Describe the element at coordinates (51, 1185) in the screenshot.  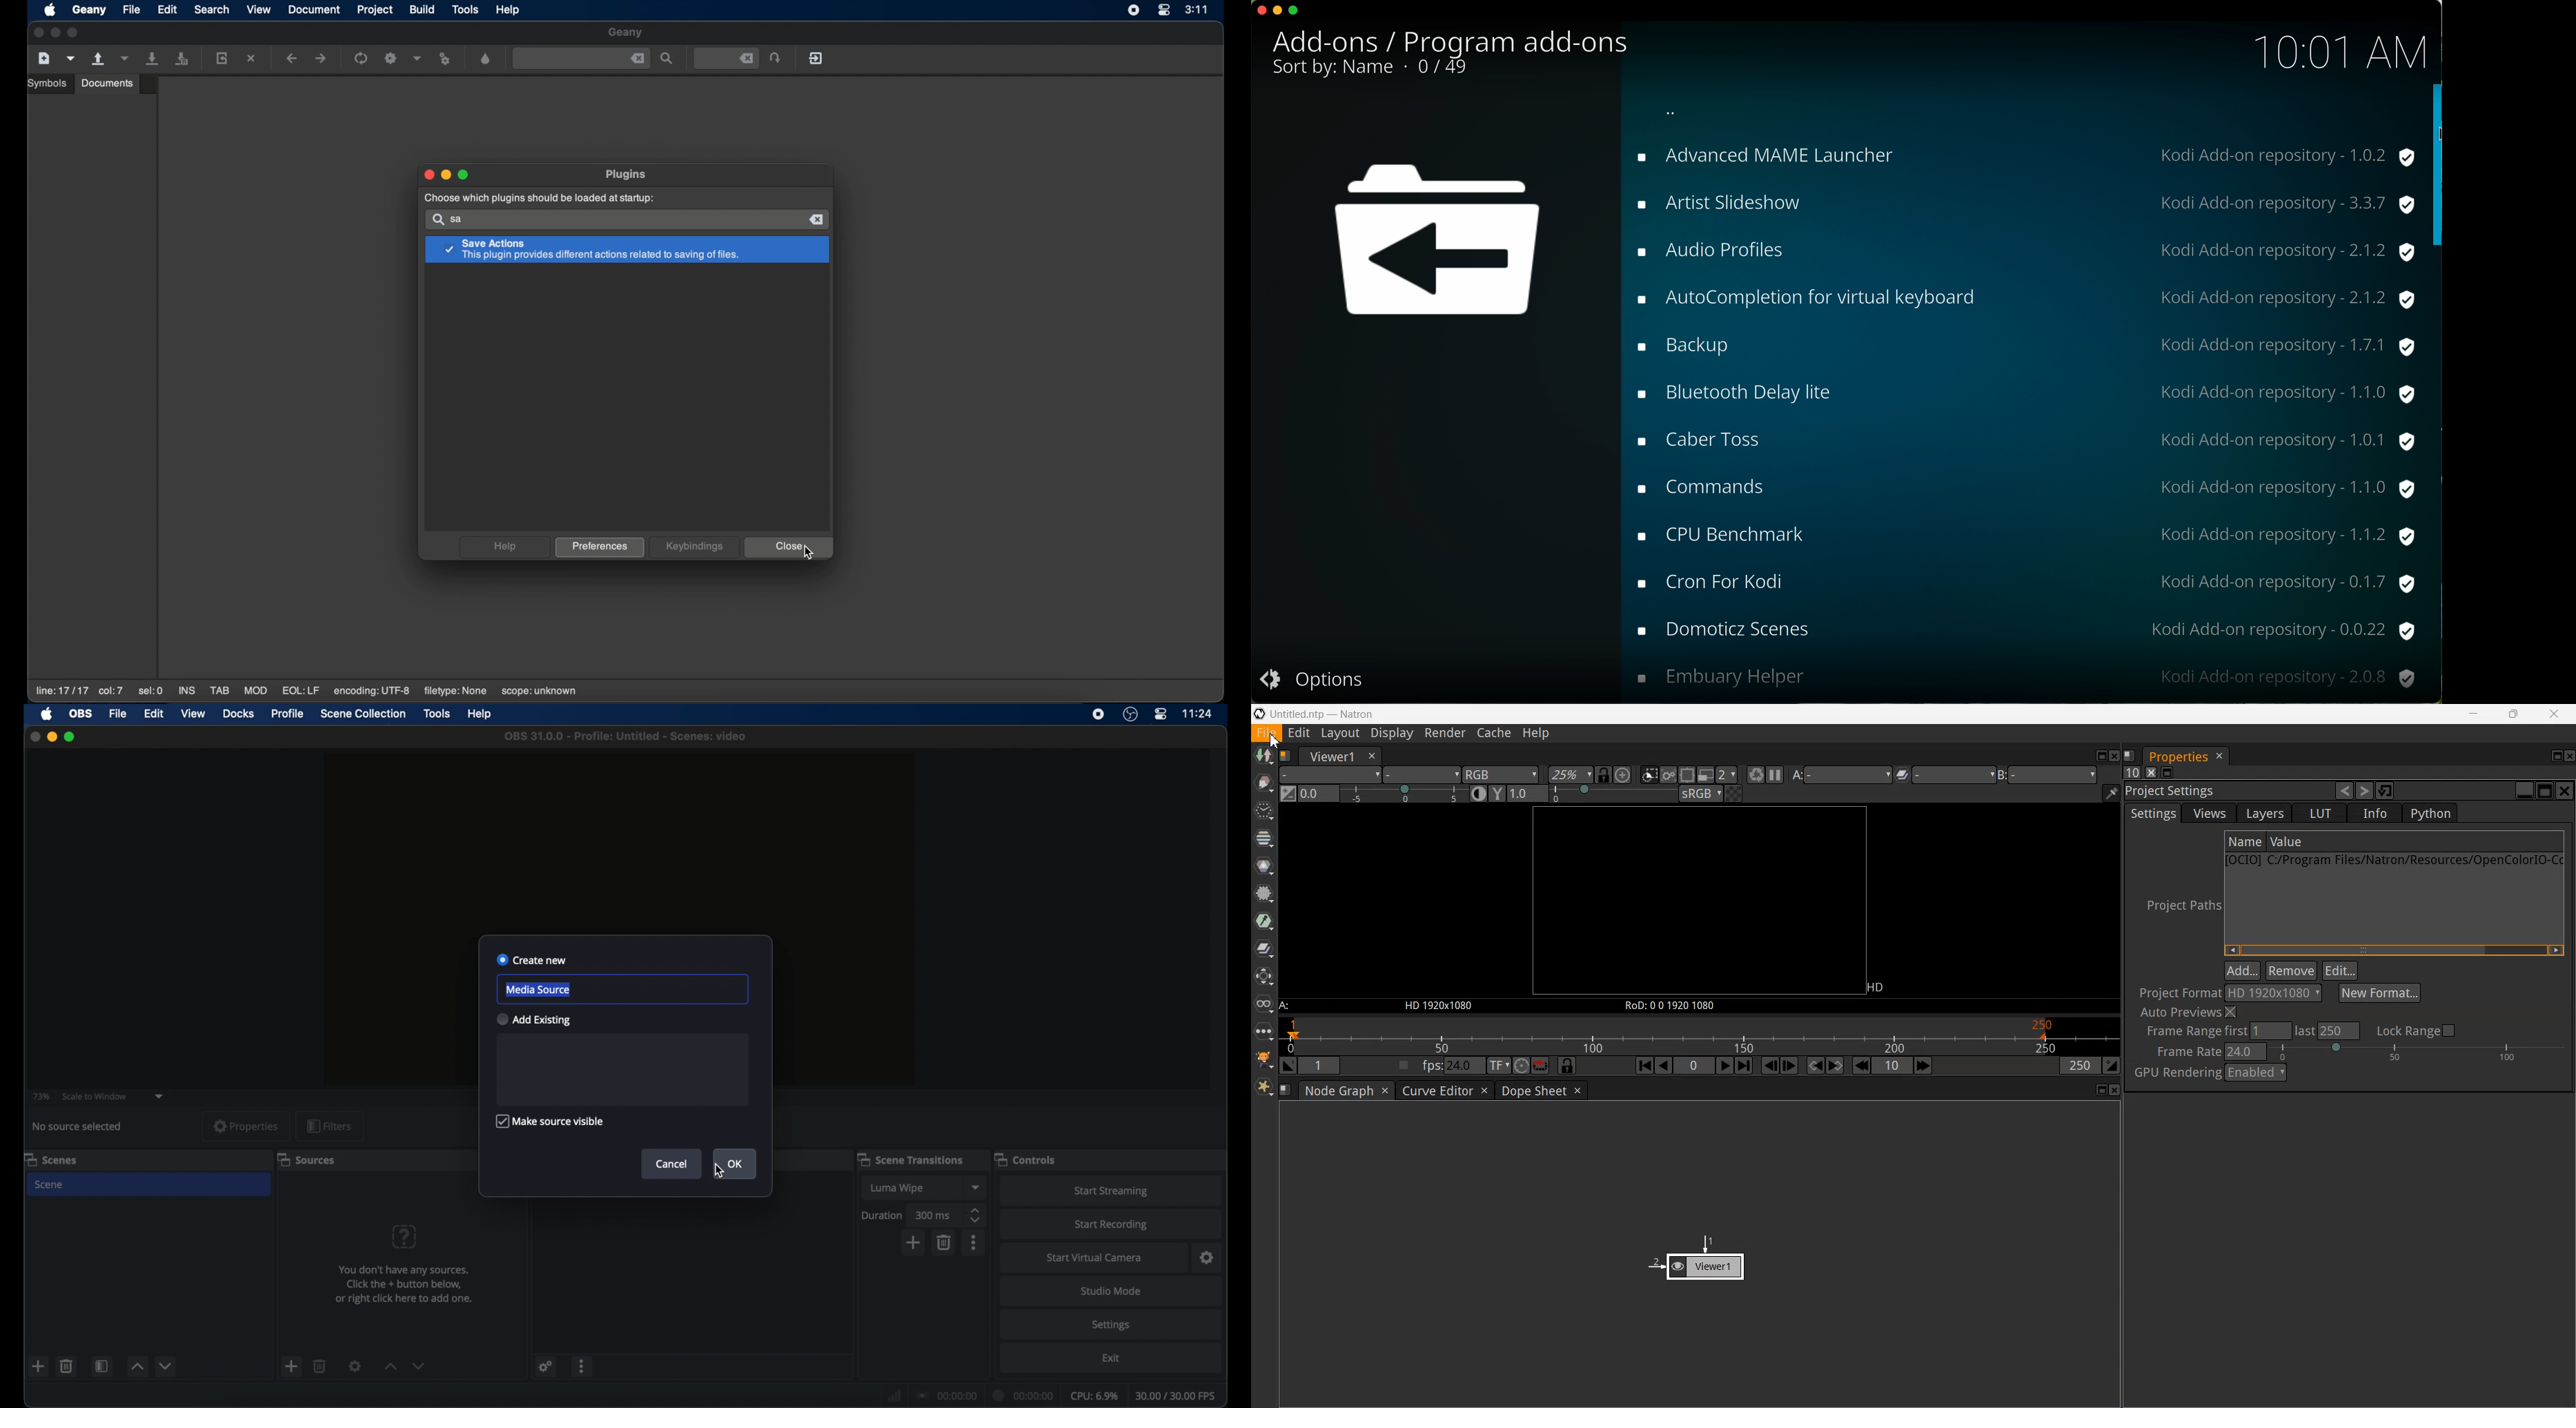
I see `scene` at that location.